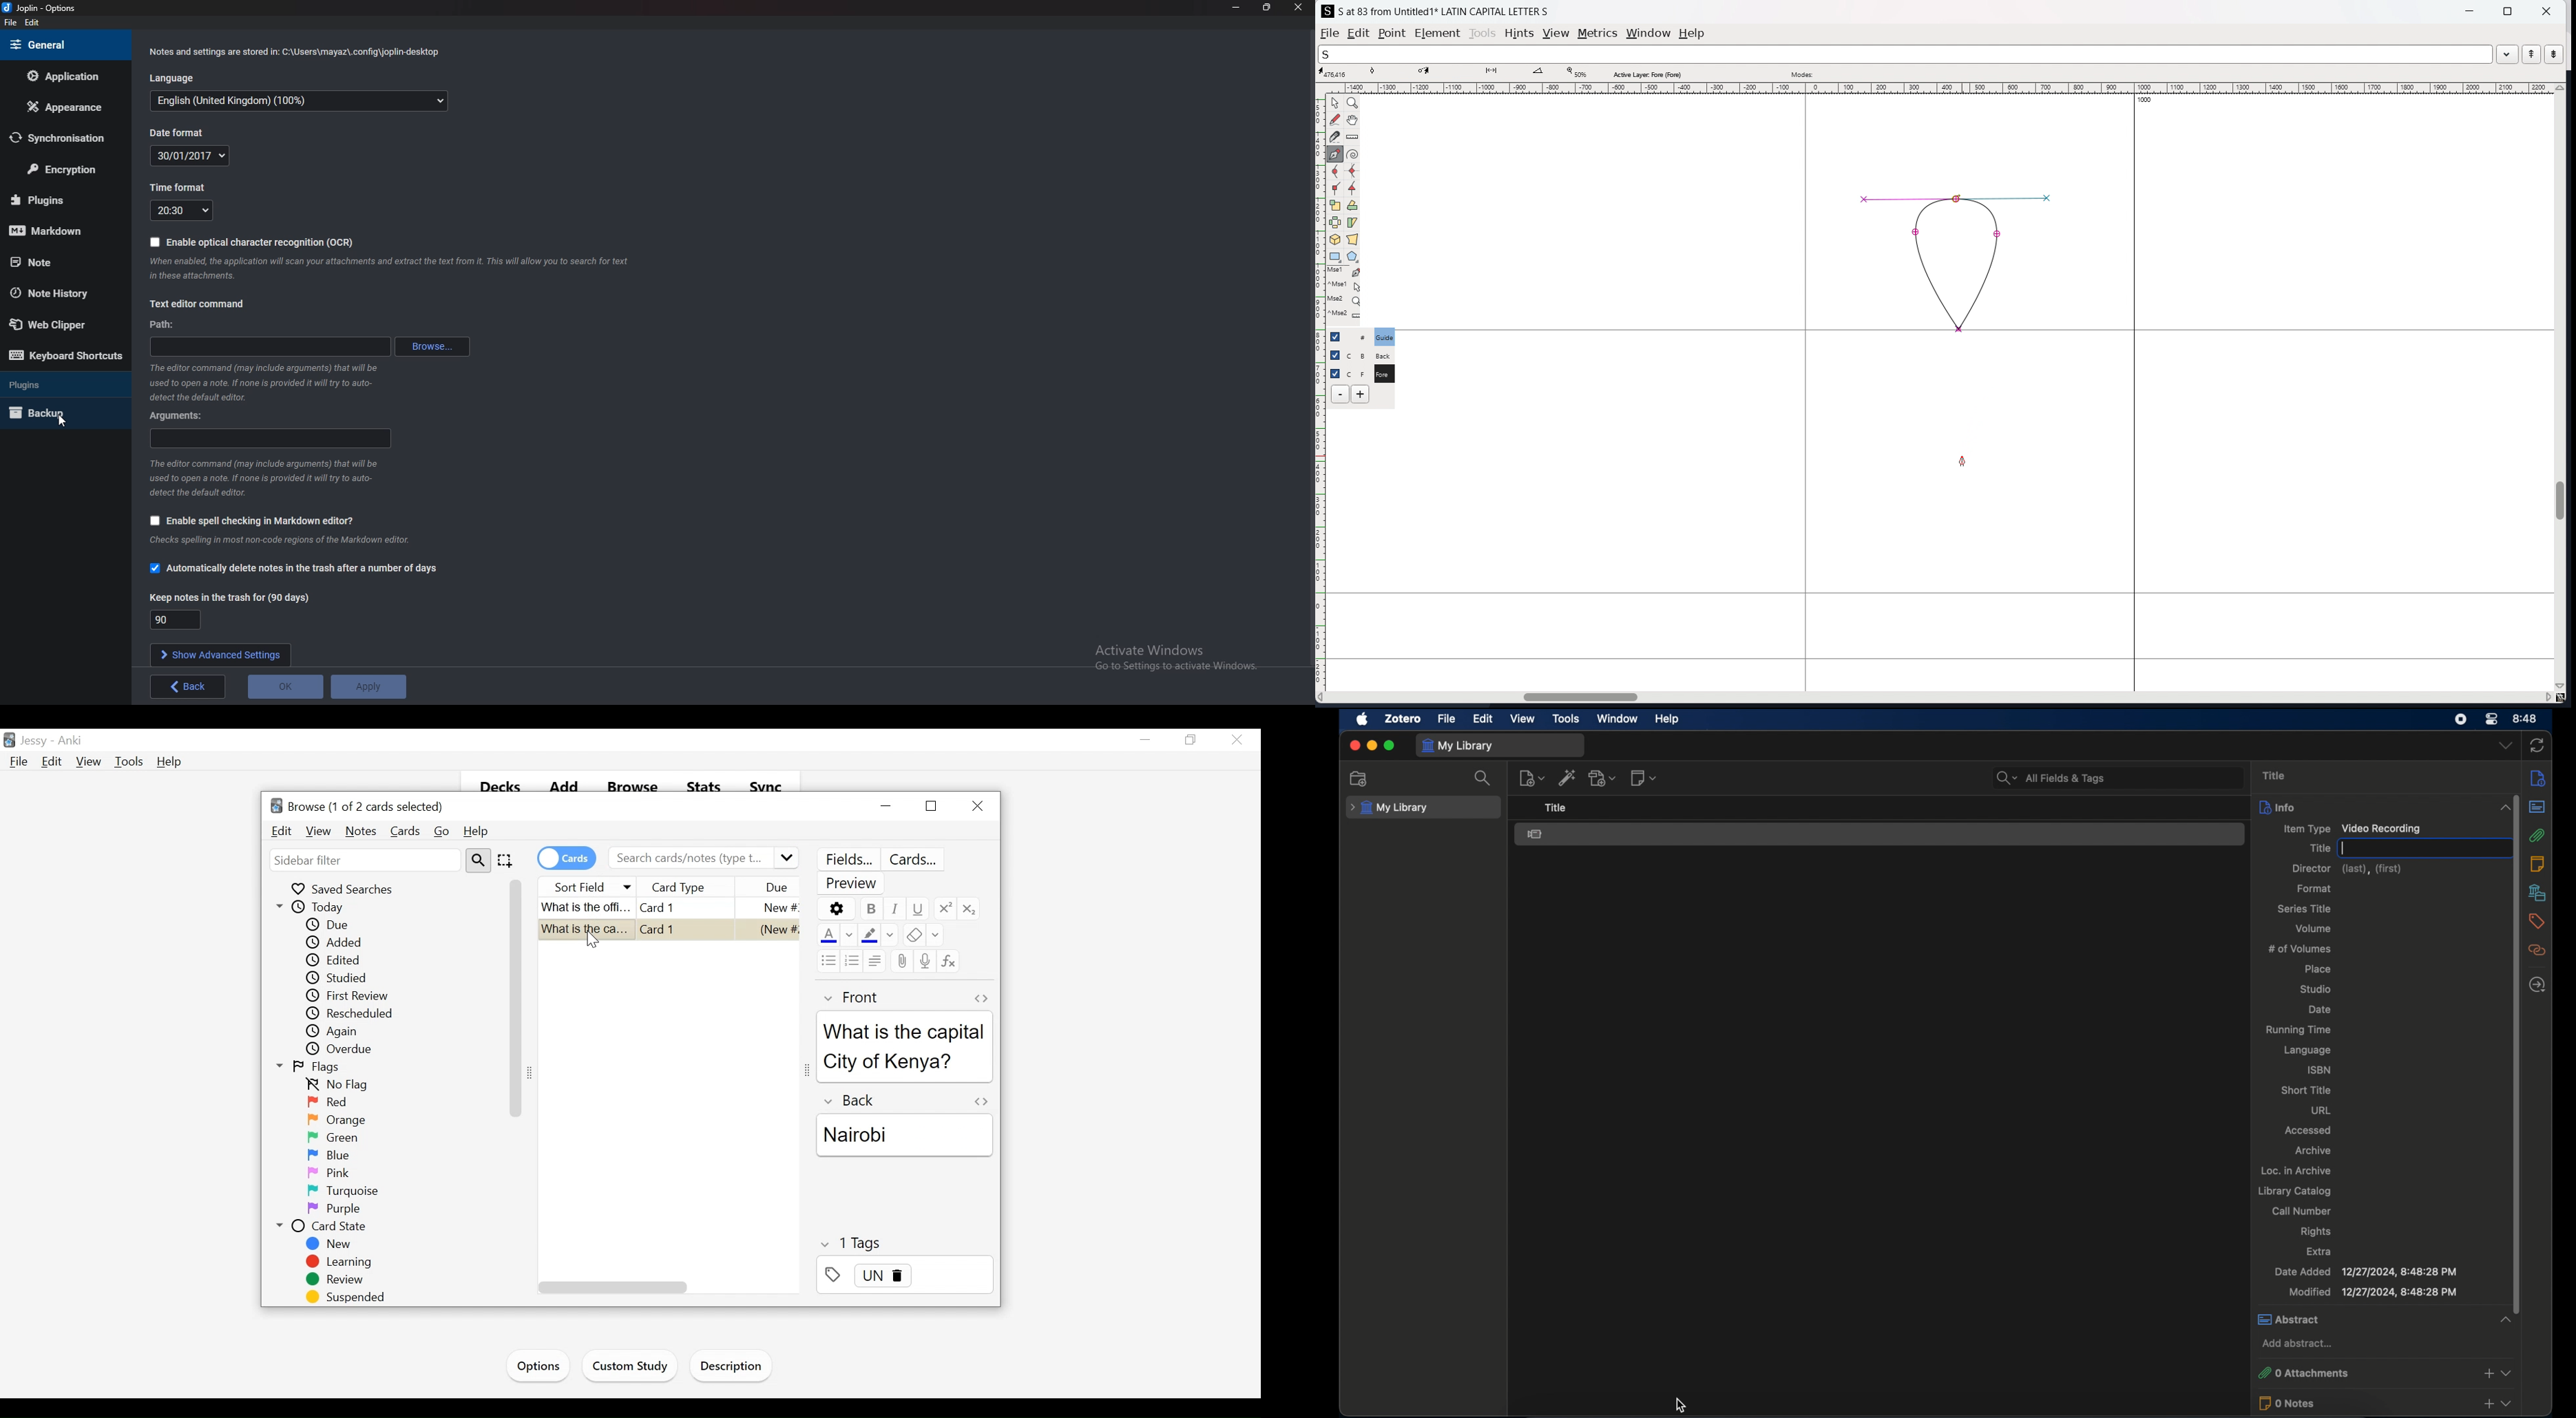  I want to click on joplin, so click(40, 8).